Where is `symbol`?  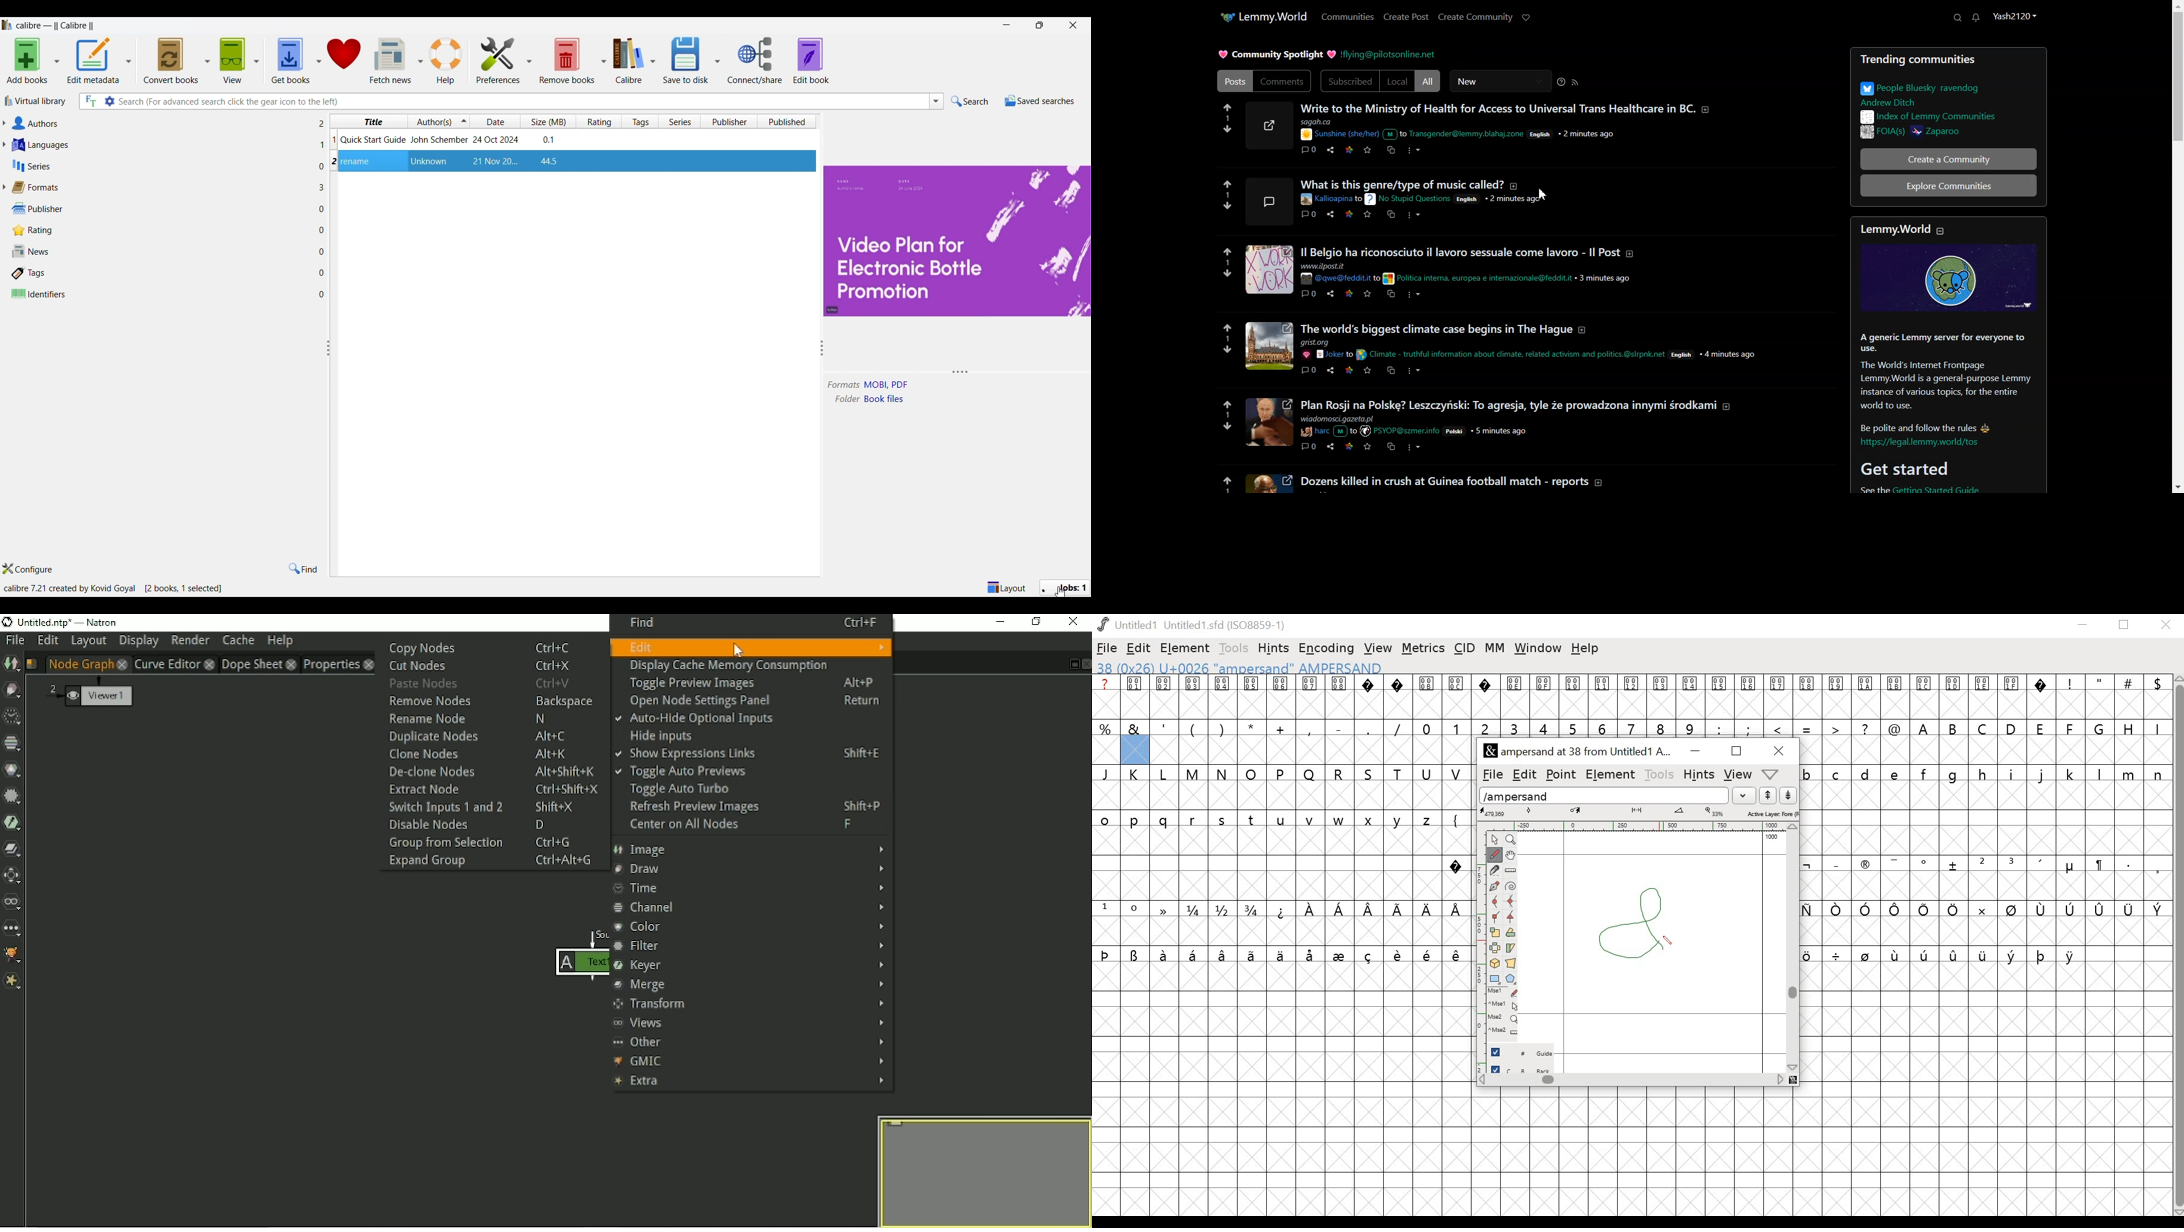 symbol is located at coordinates (2072, 956).